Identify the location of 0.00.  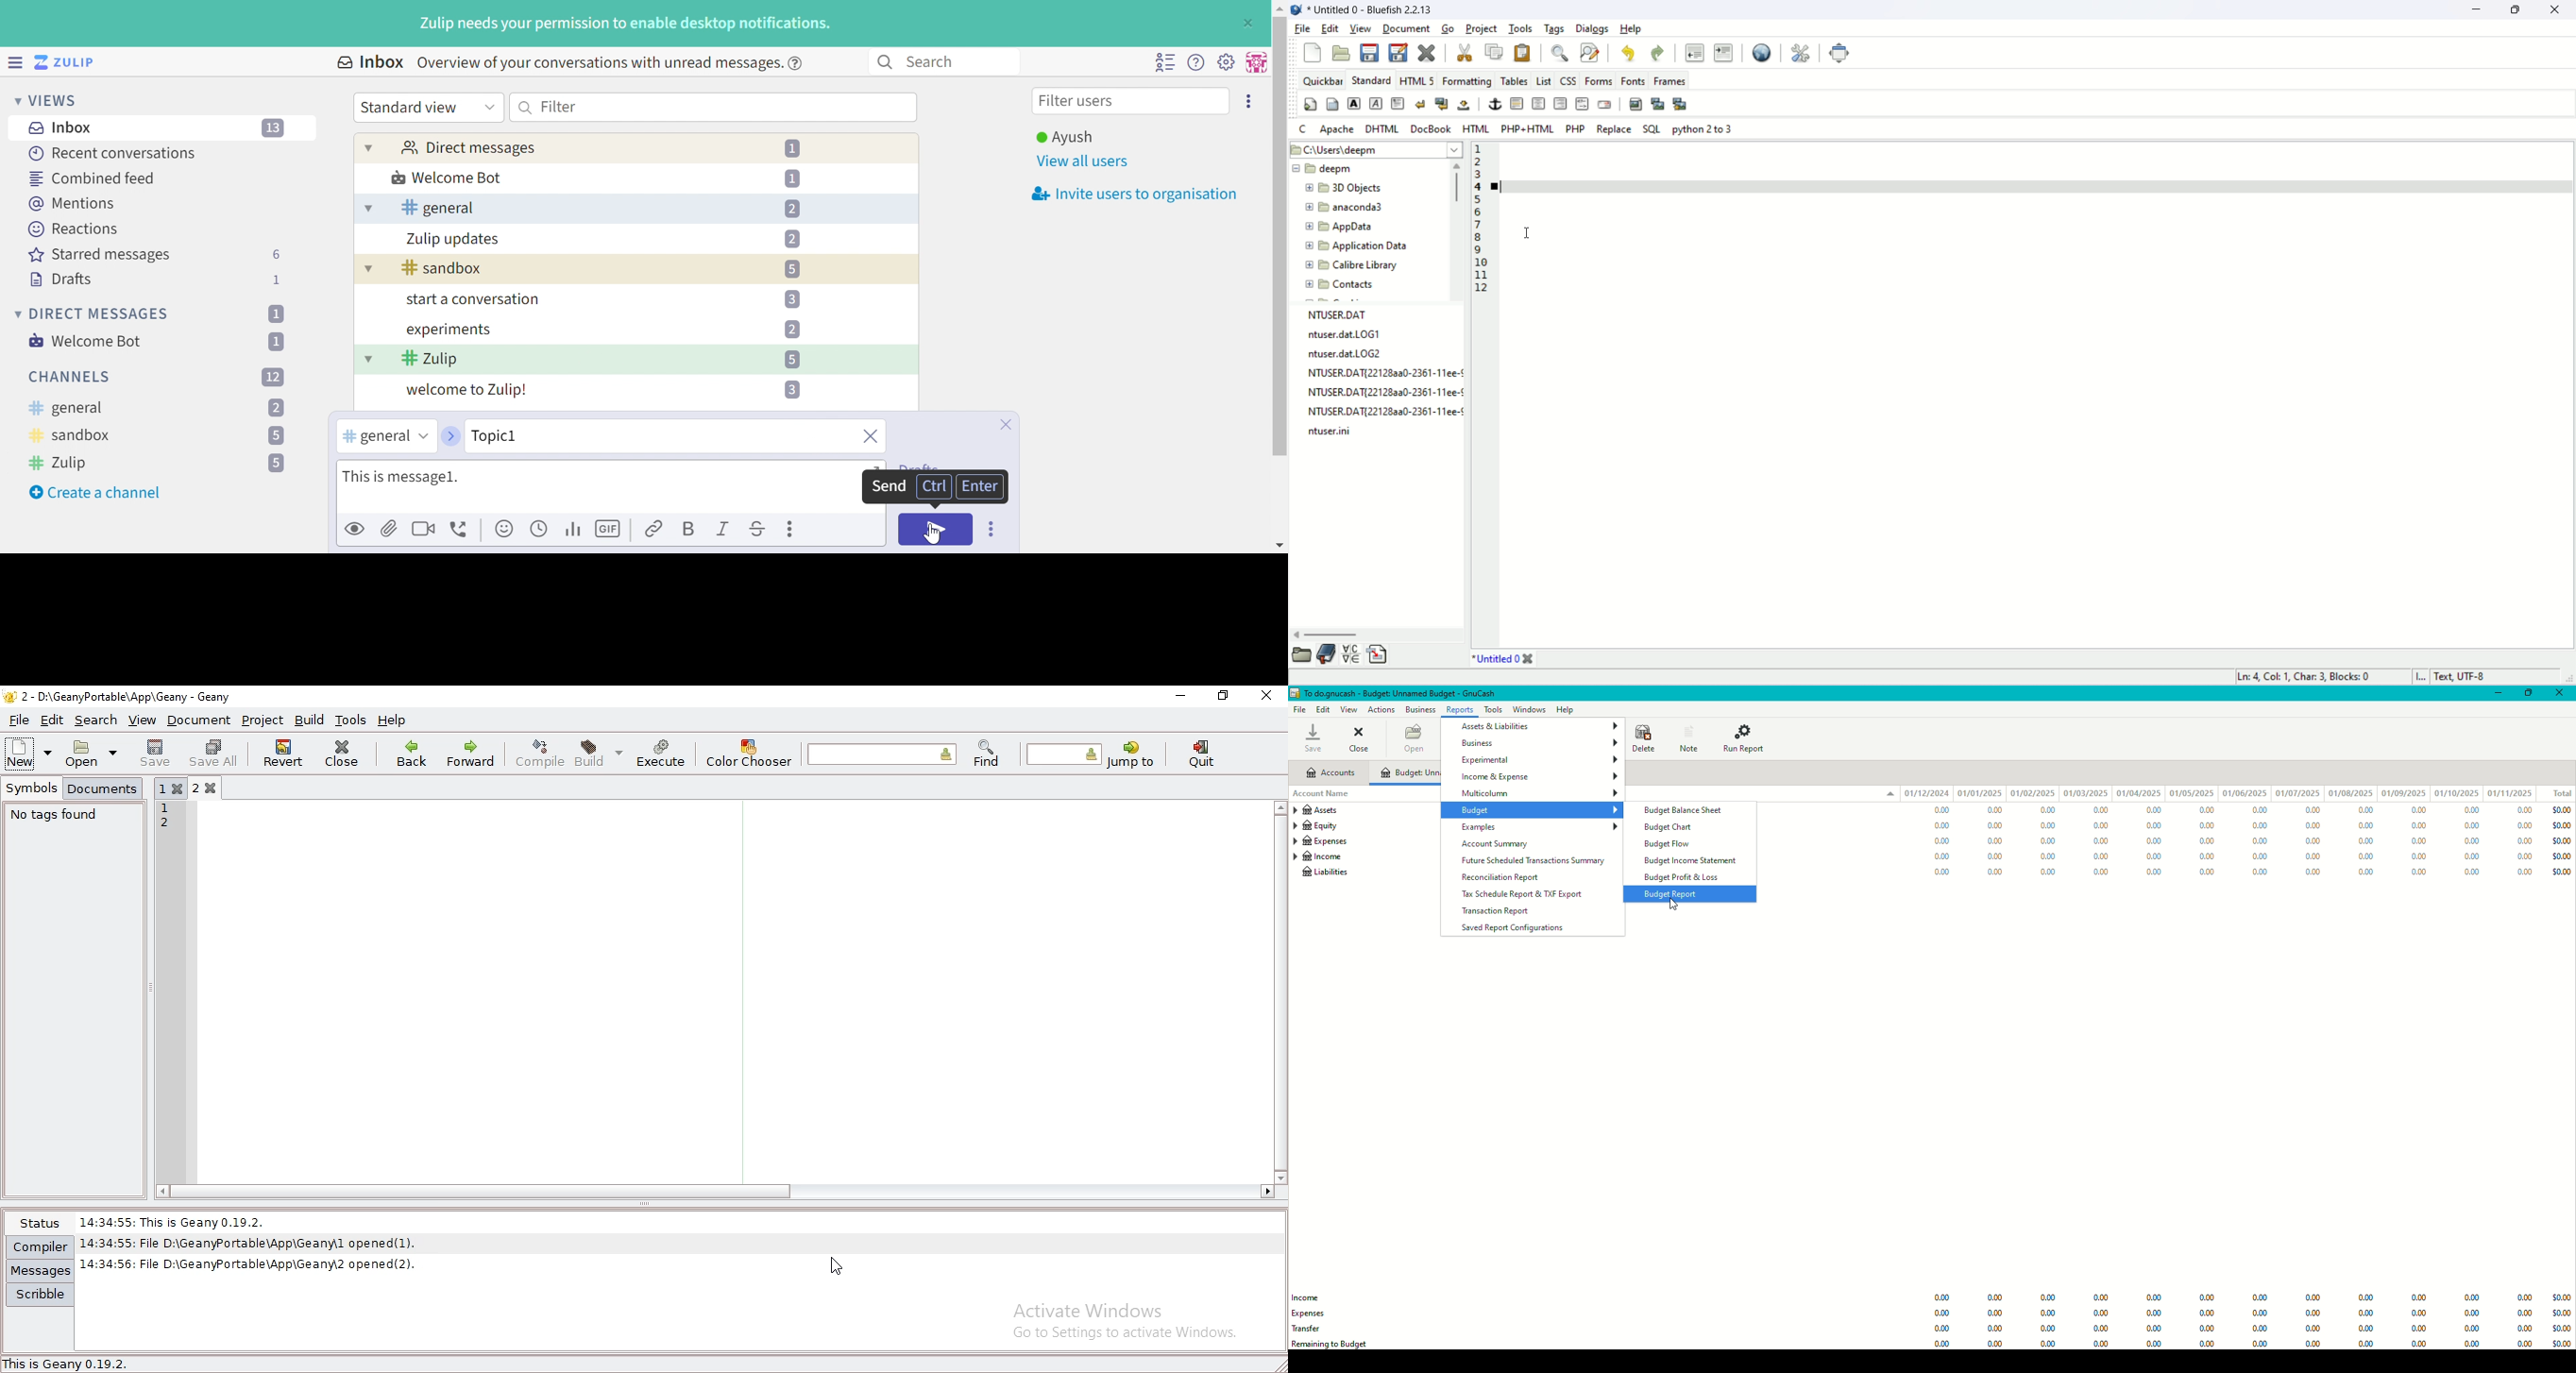
(2204, 826).